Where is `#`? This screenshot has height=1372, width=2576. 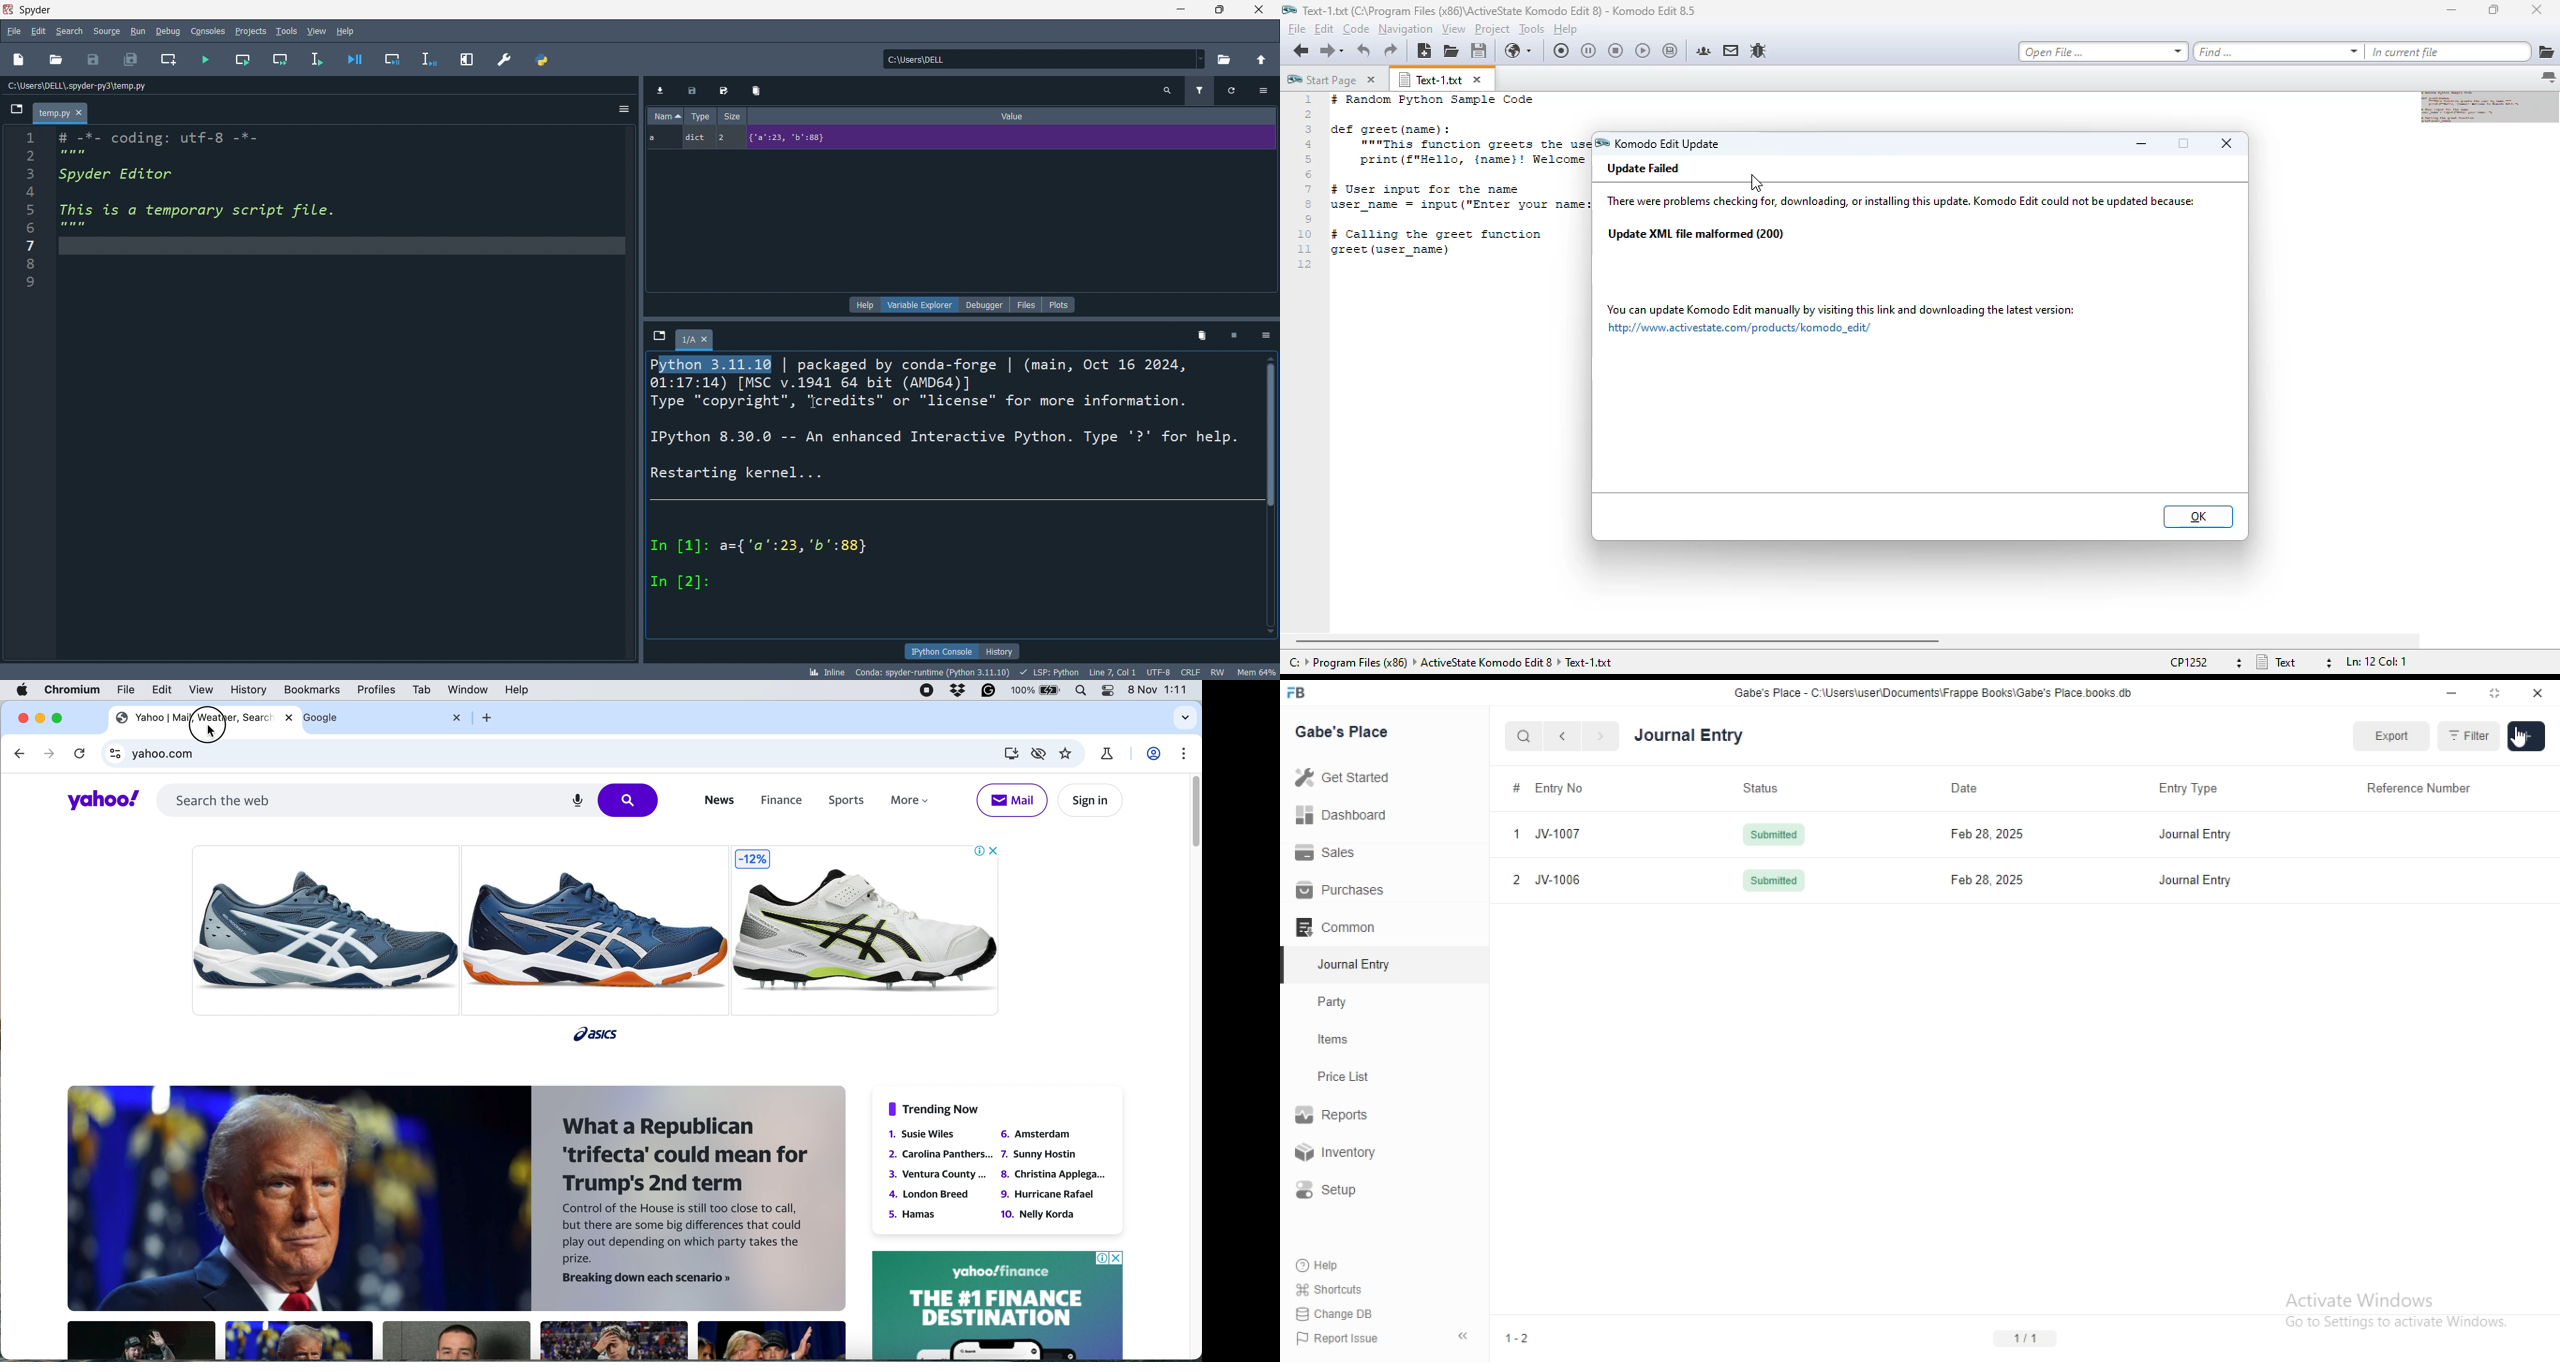 # is located at coordinates (1514, 787).